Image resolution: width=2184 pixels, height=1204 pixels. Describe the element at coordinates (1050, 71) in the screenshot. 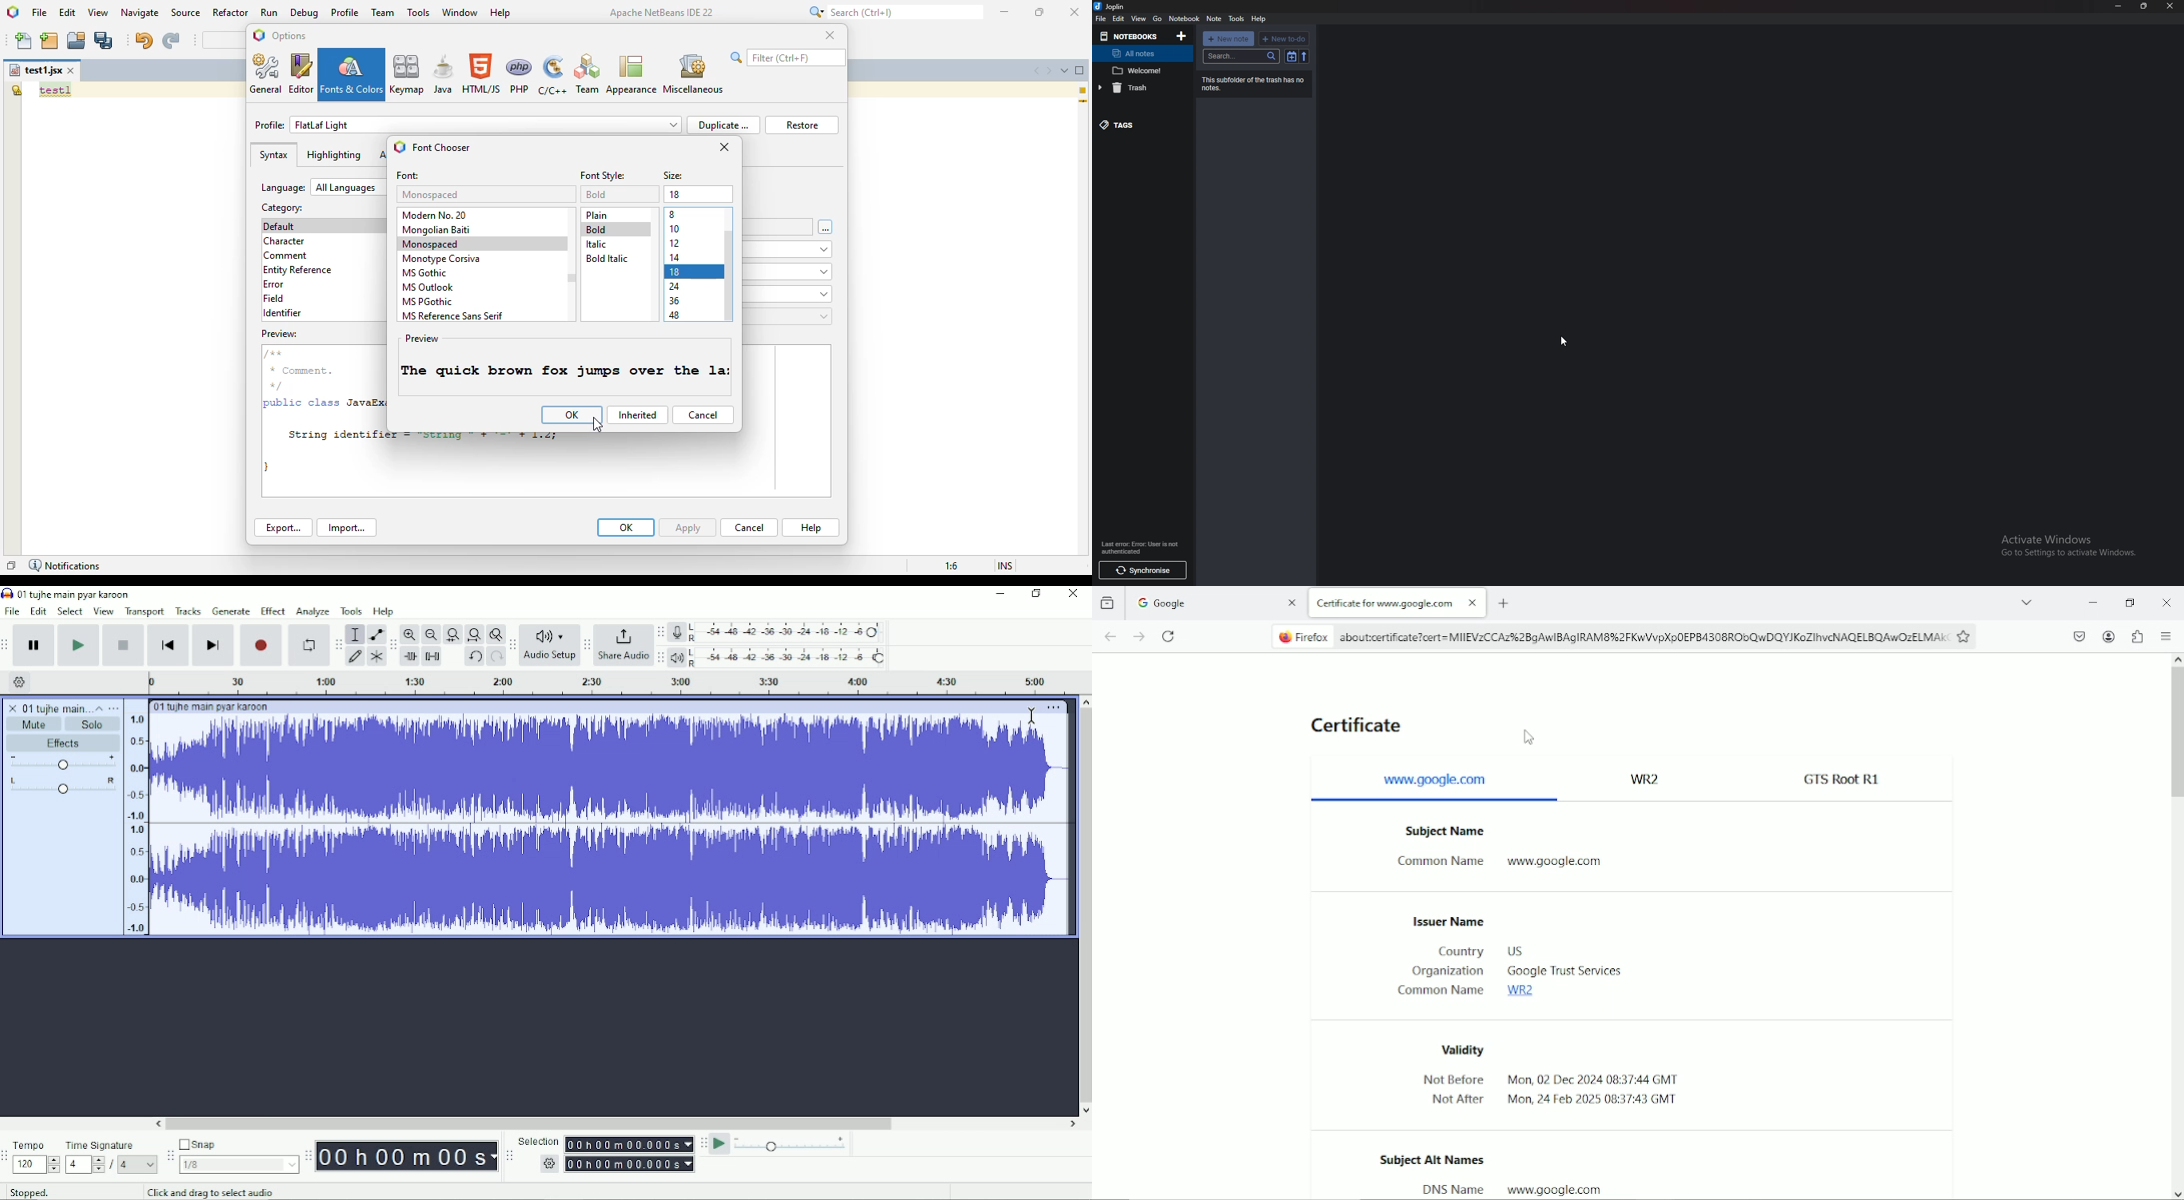

I see `scroll documents right` at that location.